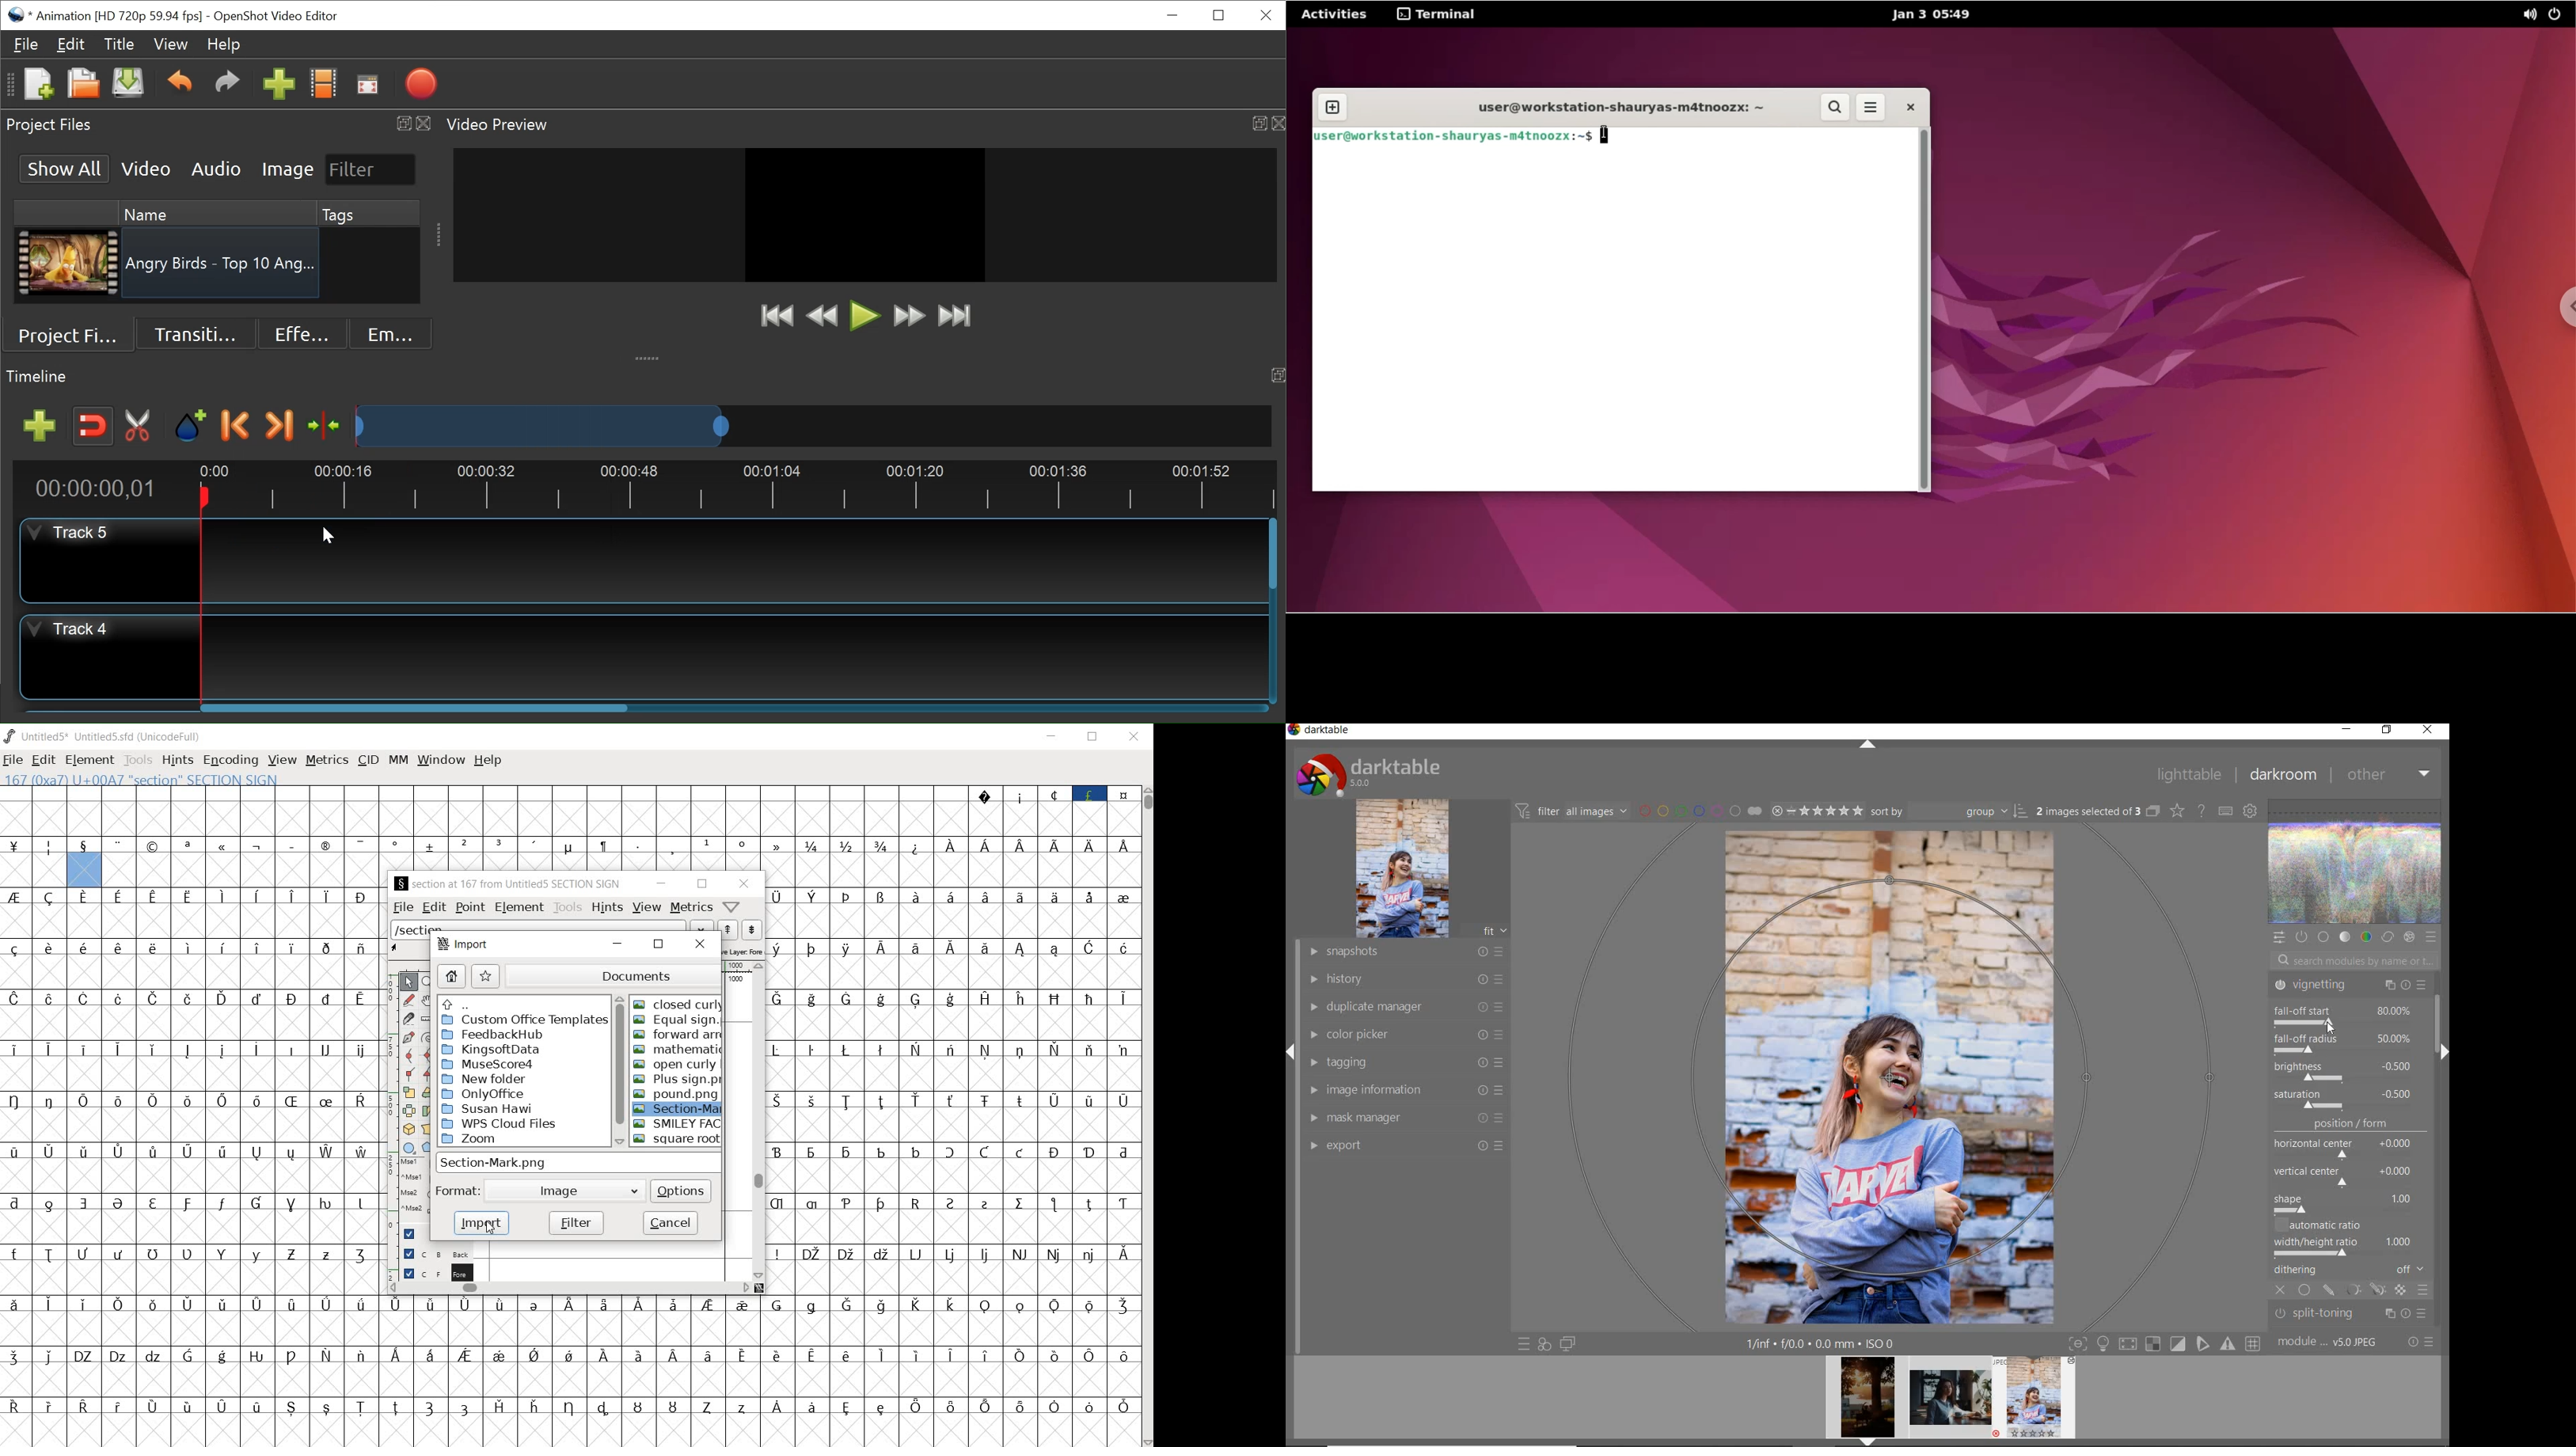  What do you see at coordinates (676, 1021) in the screenshot?
I see `EQUAL SIGN.PNG` at bounding box center [676, 1021].